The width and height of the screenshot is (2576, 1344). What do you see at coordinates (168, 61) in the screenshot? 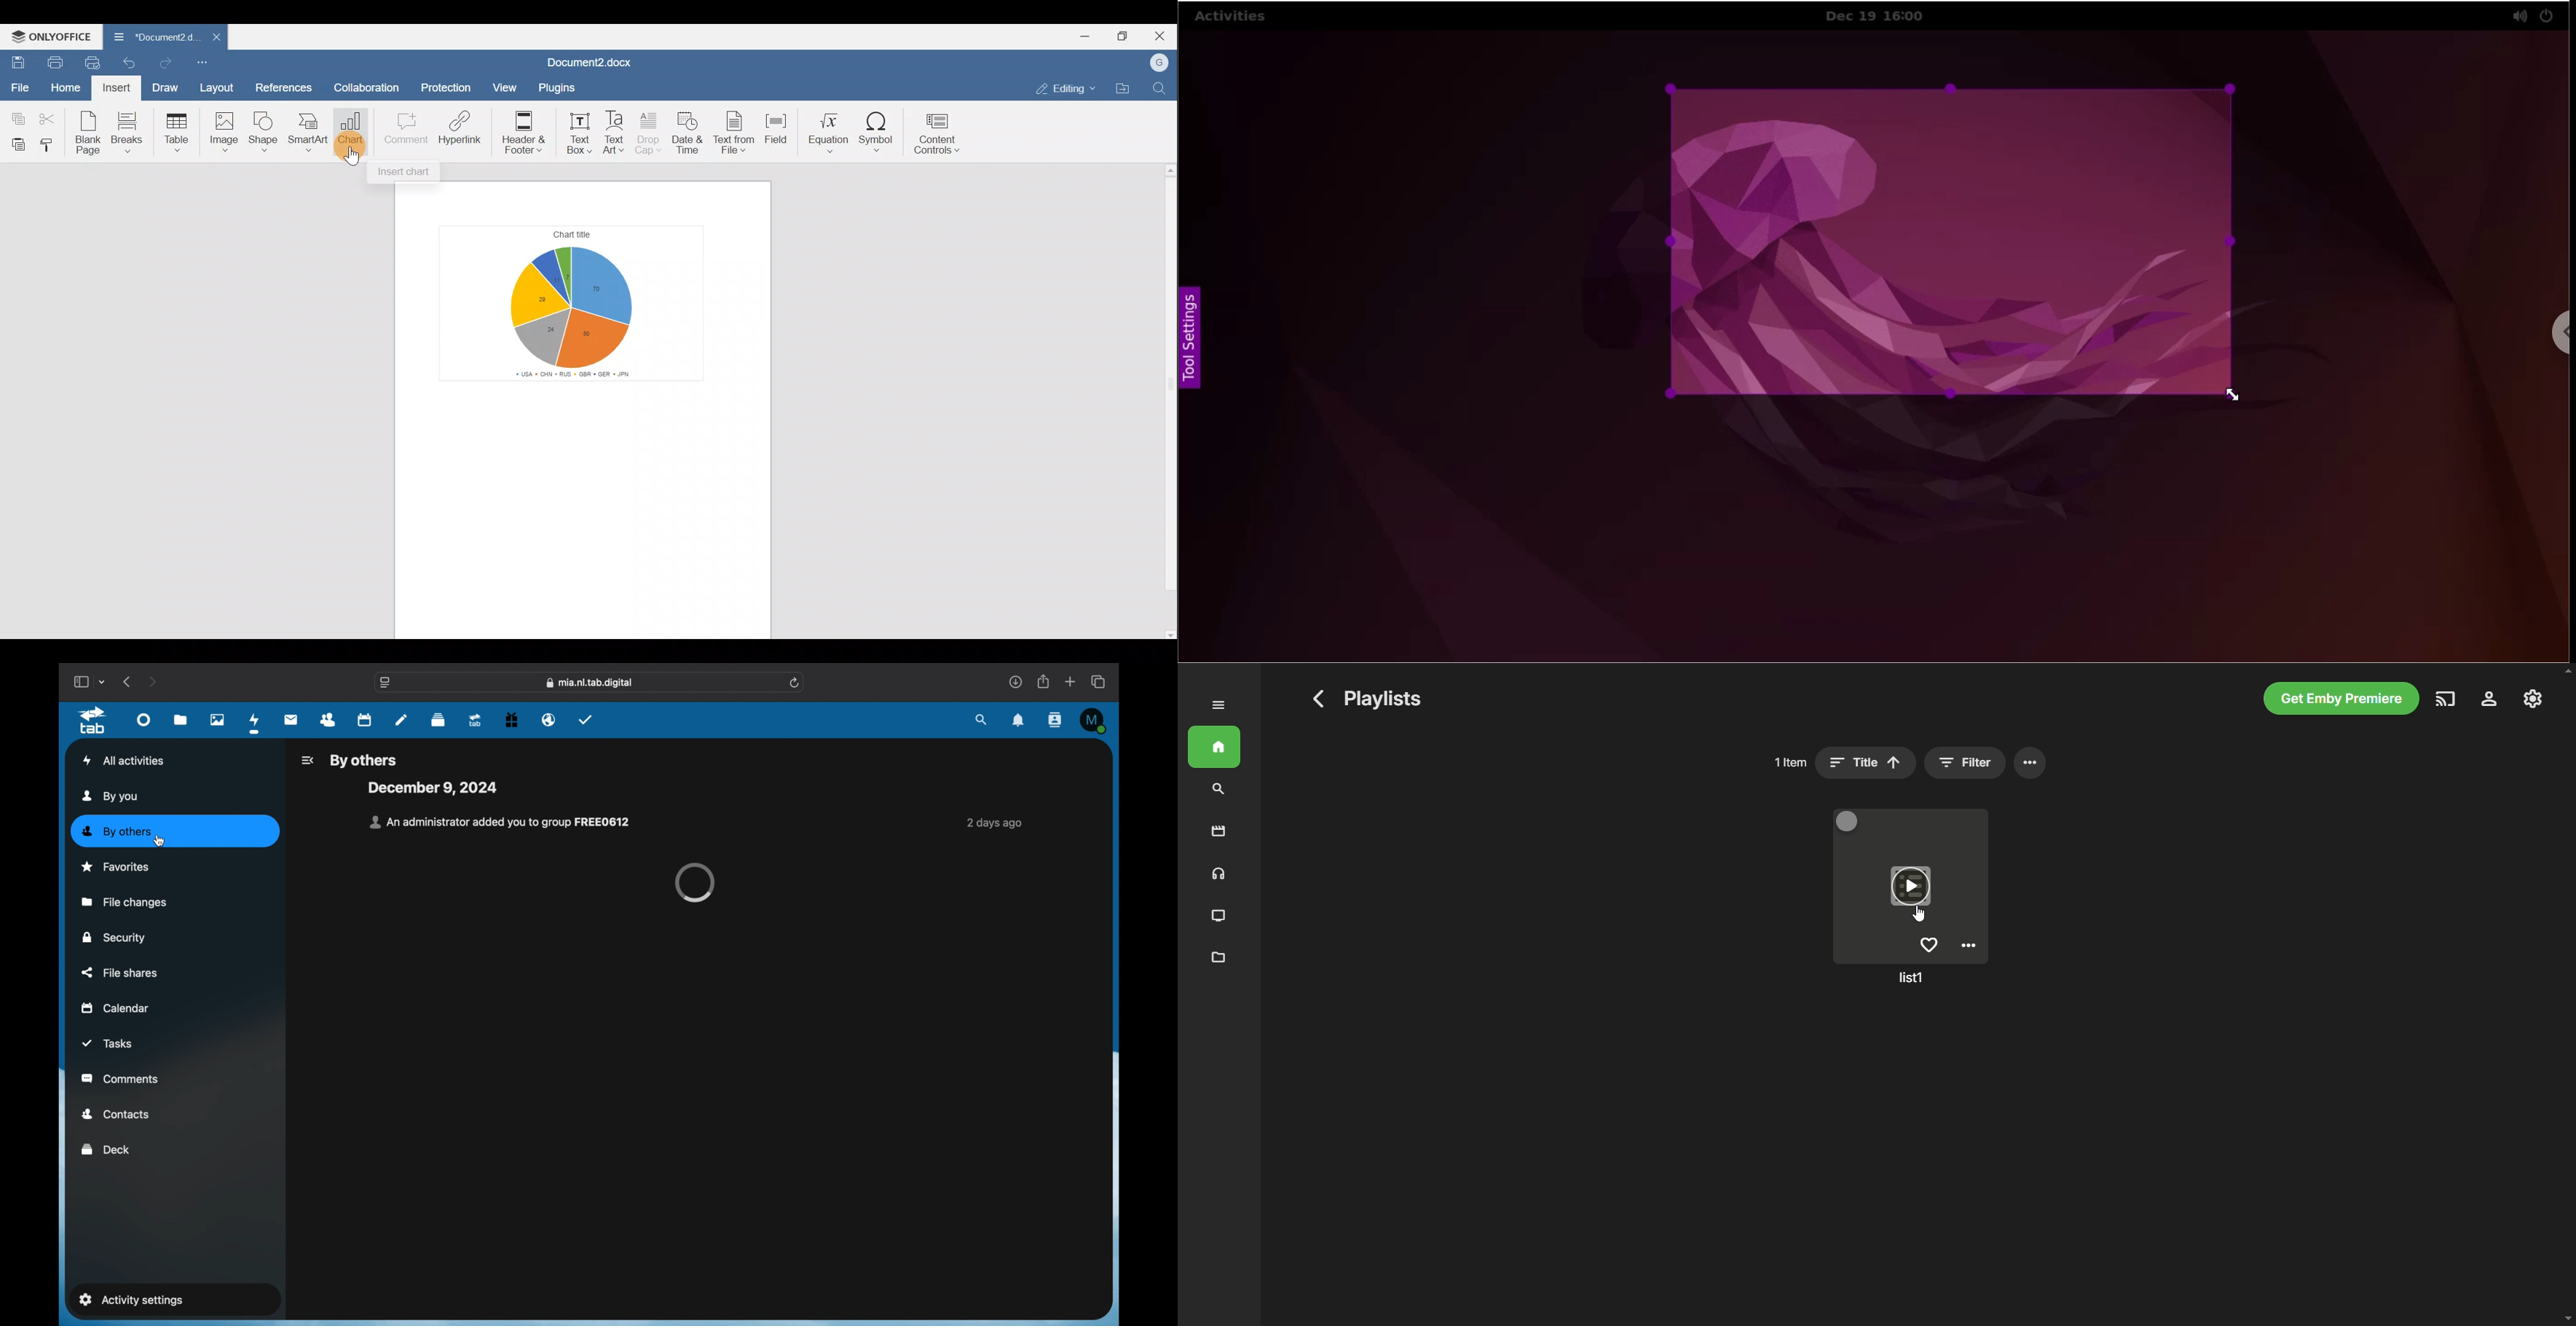
I see `Redo` at bounding box center [168, 61].